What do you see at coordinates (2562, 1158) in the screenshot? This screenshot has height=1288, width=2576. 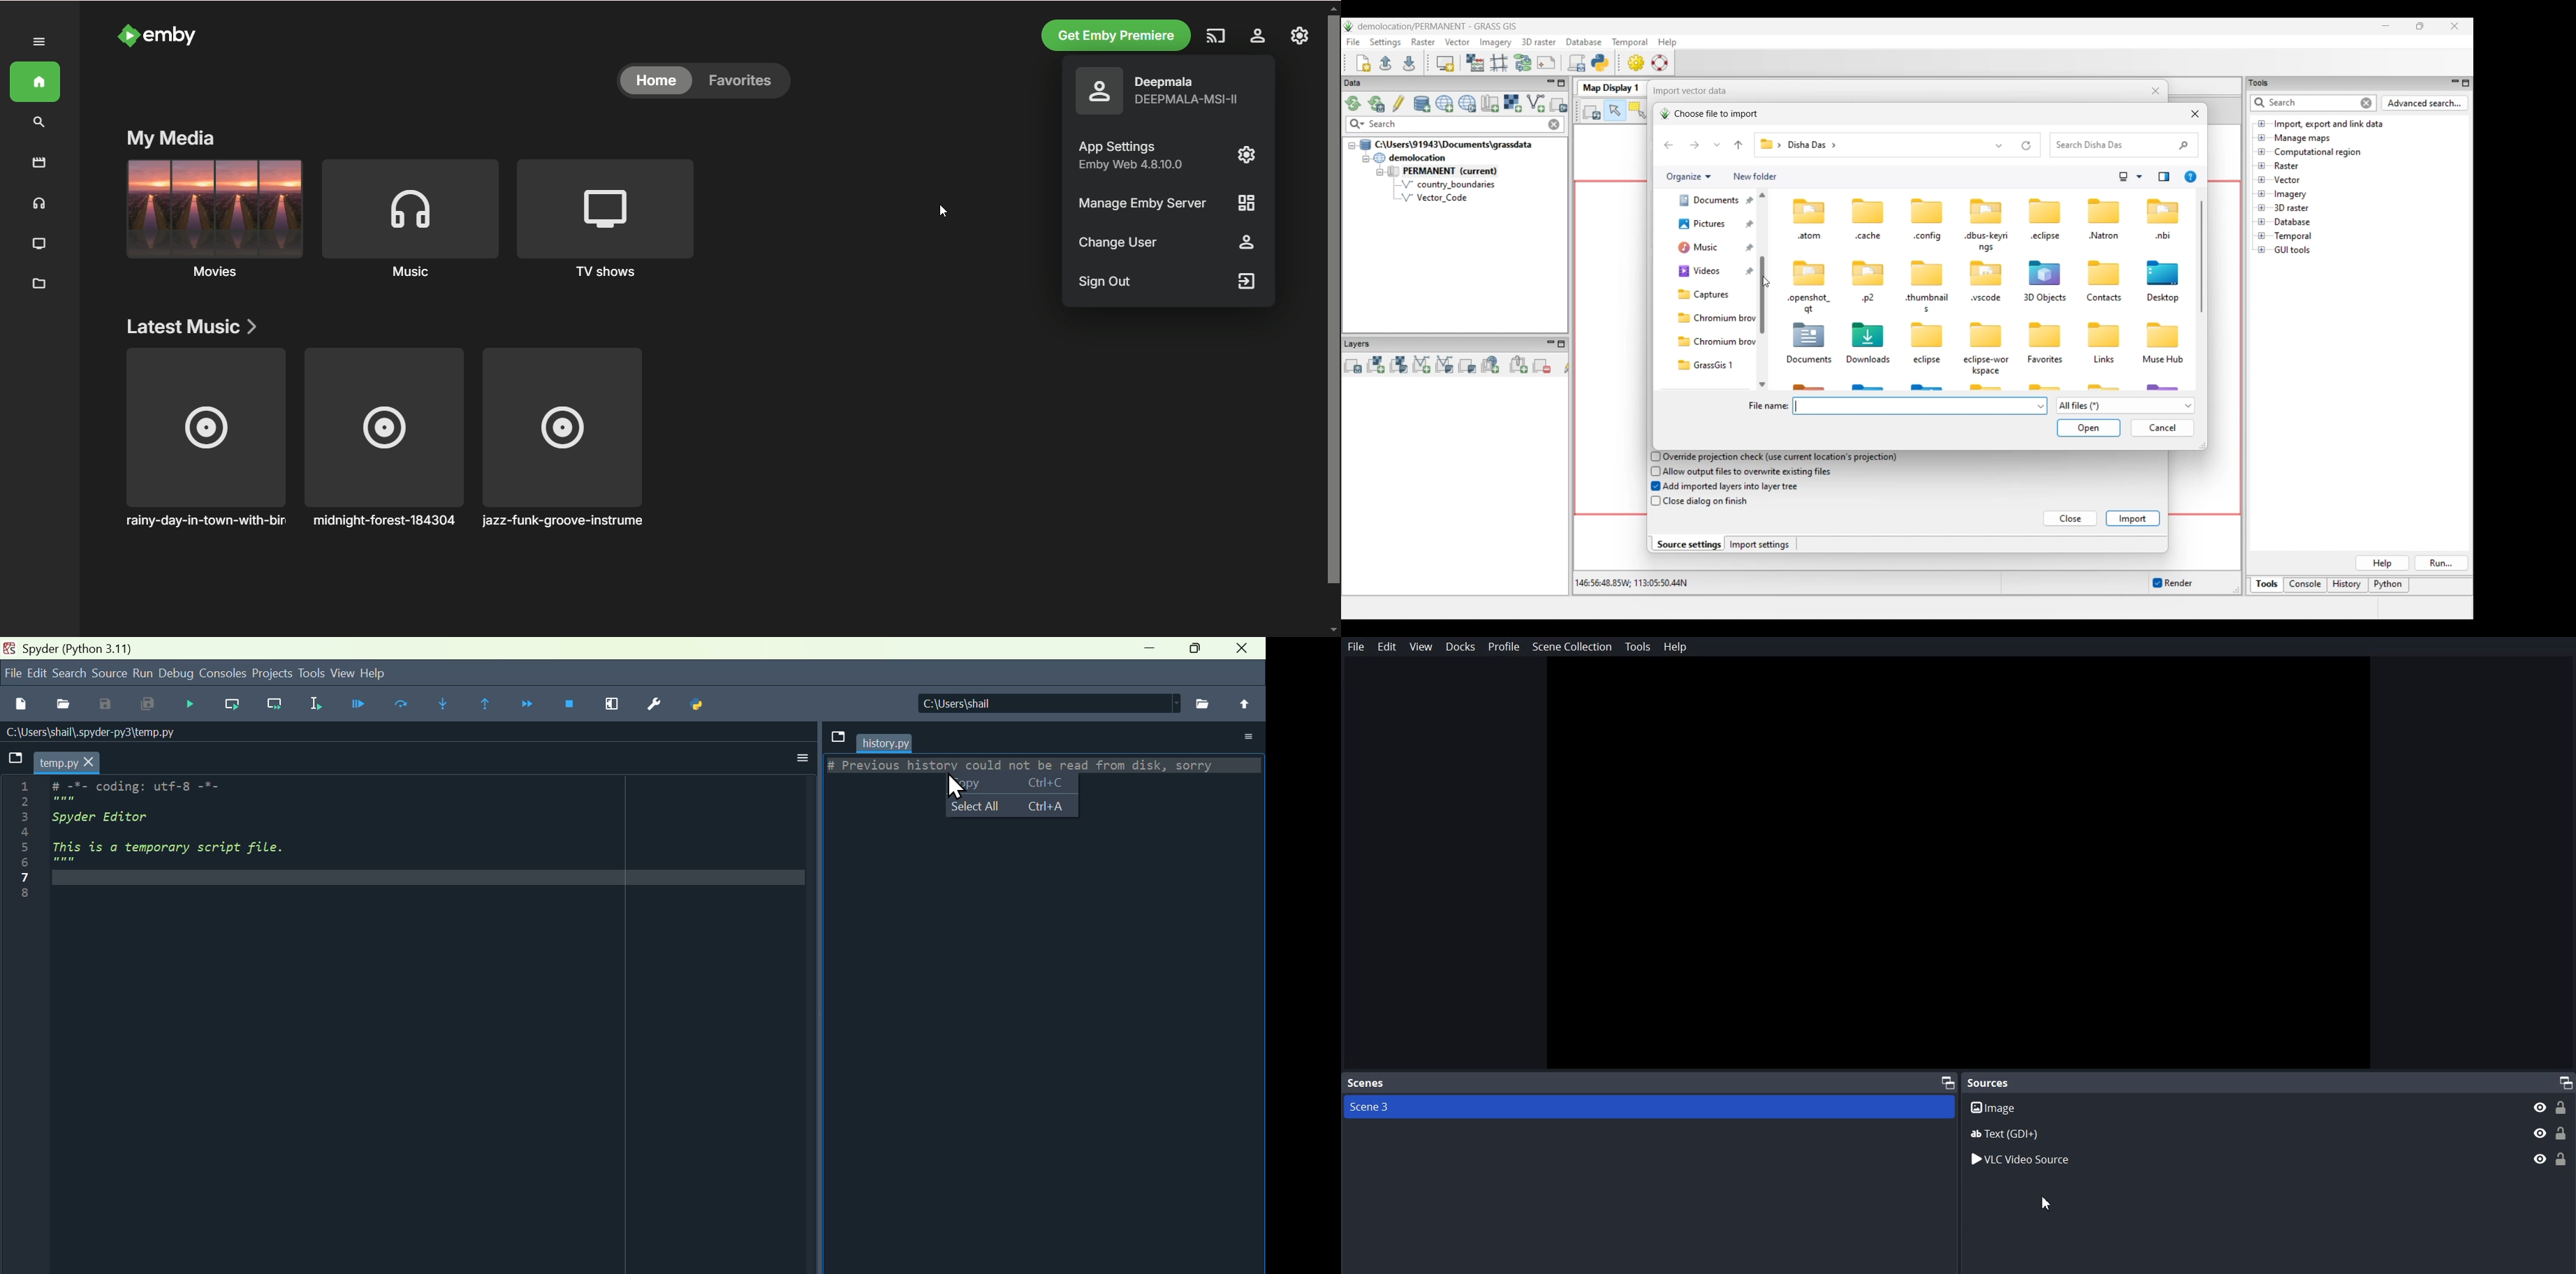 I see `Lock` at bounding box center [2562, 1158].